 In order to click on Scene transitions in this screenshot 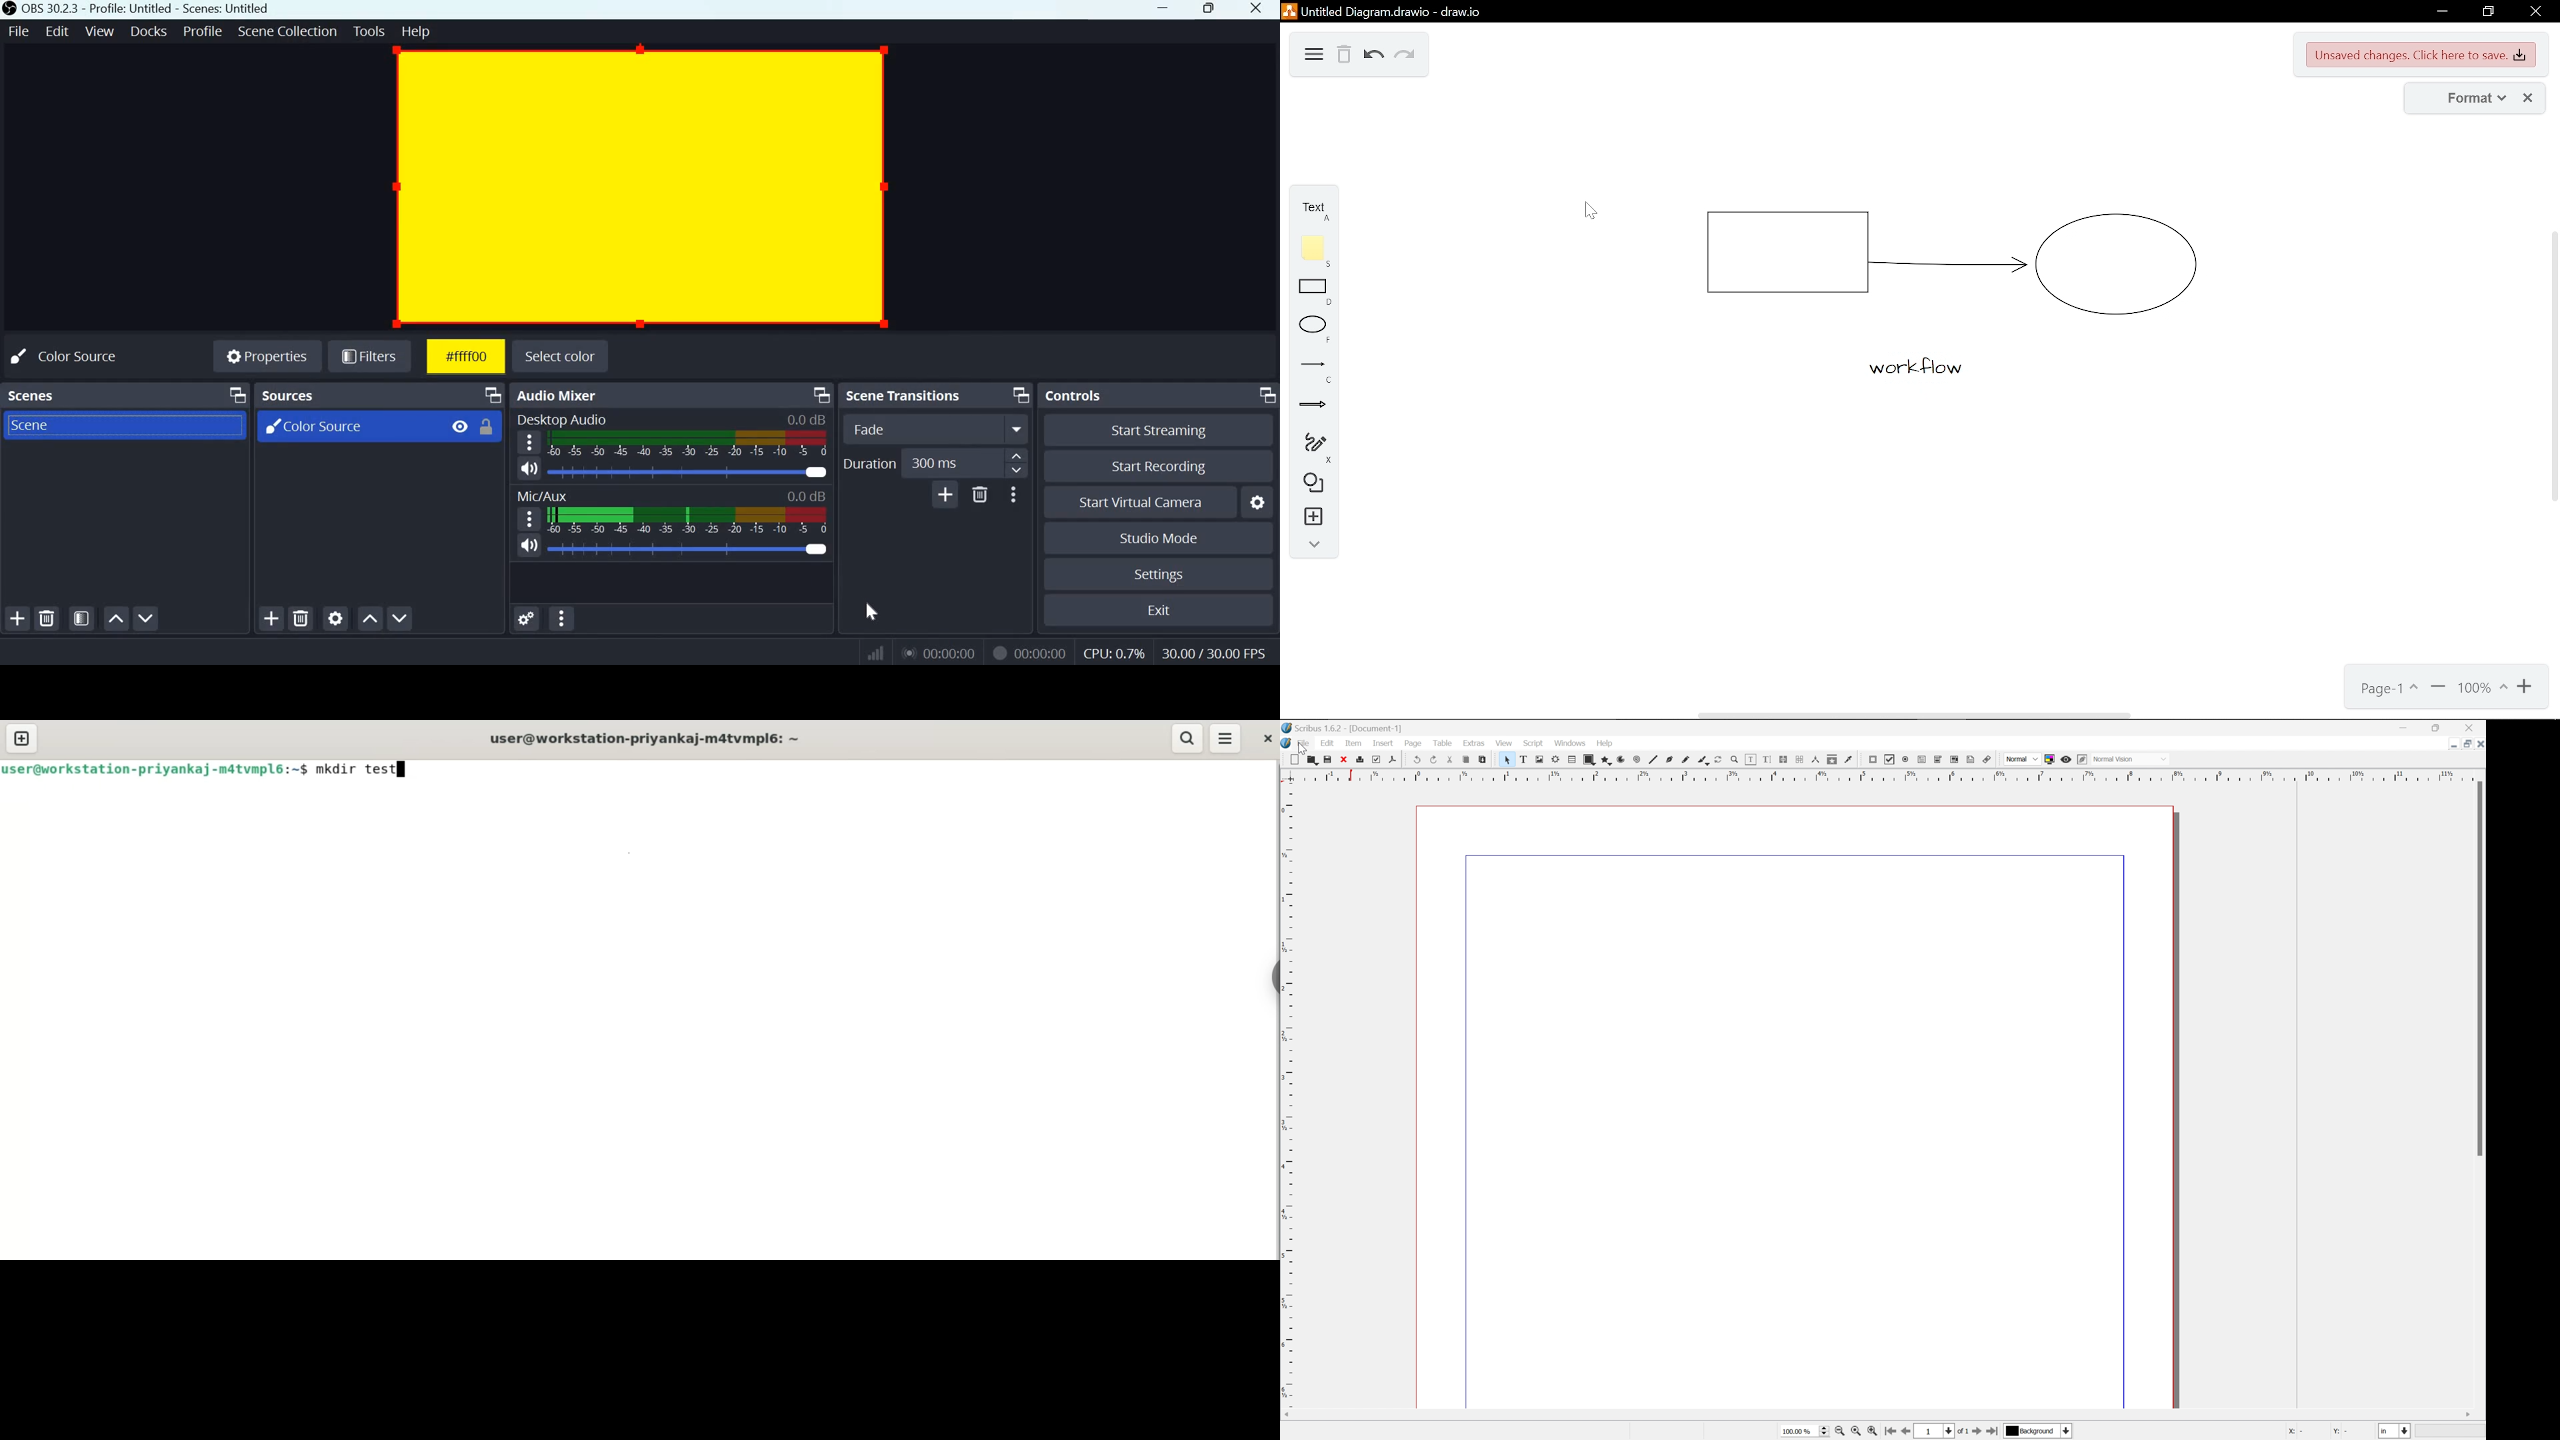, I will do `click(907, 395)`.